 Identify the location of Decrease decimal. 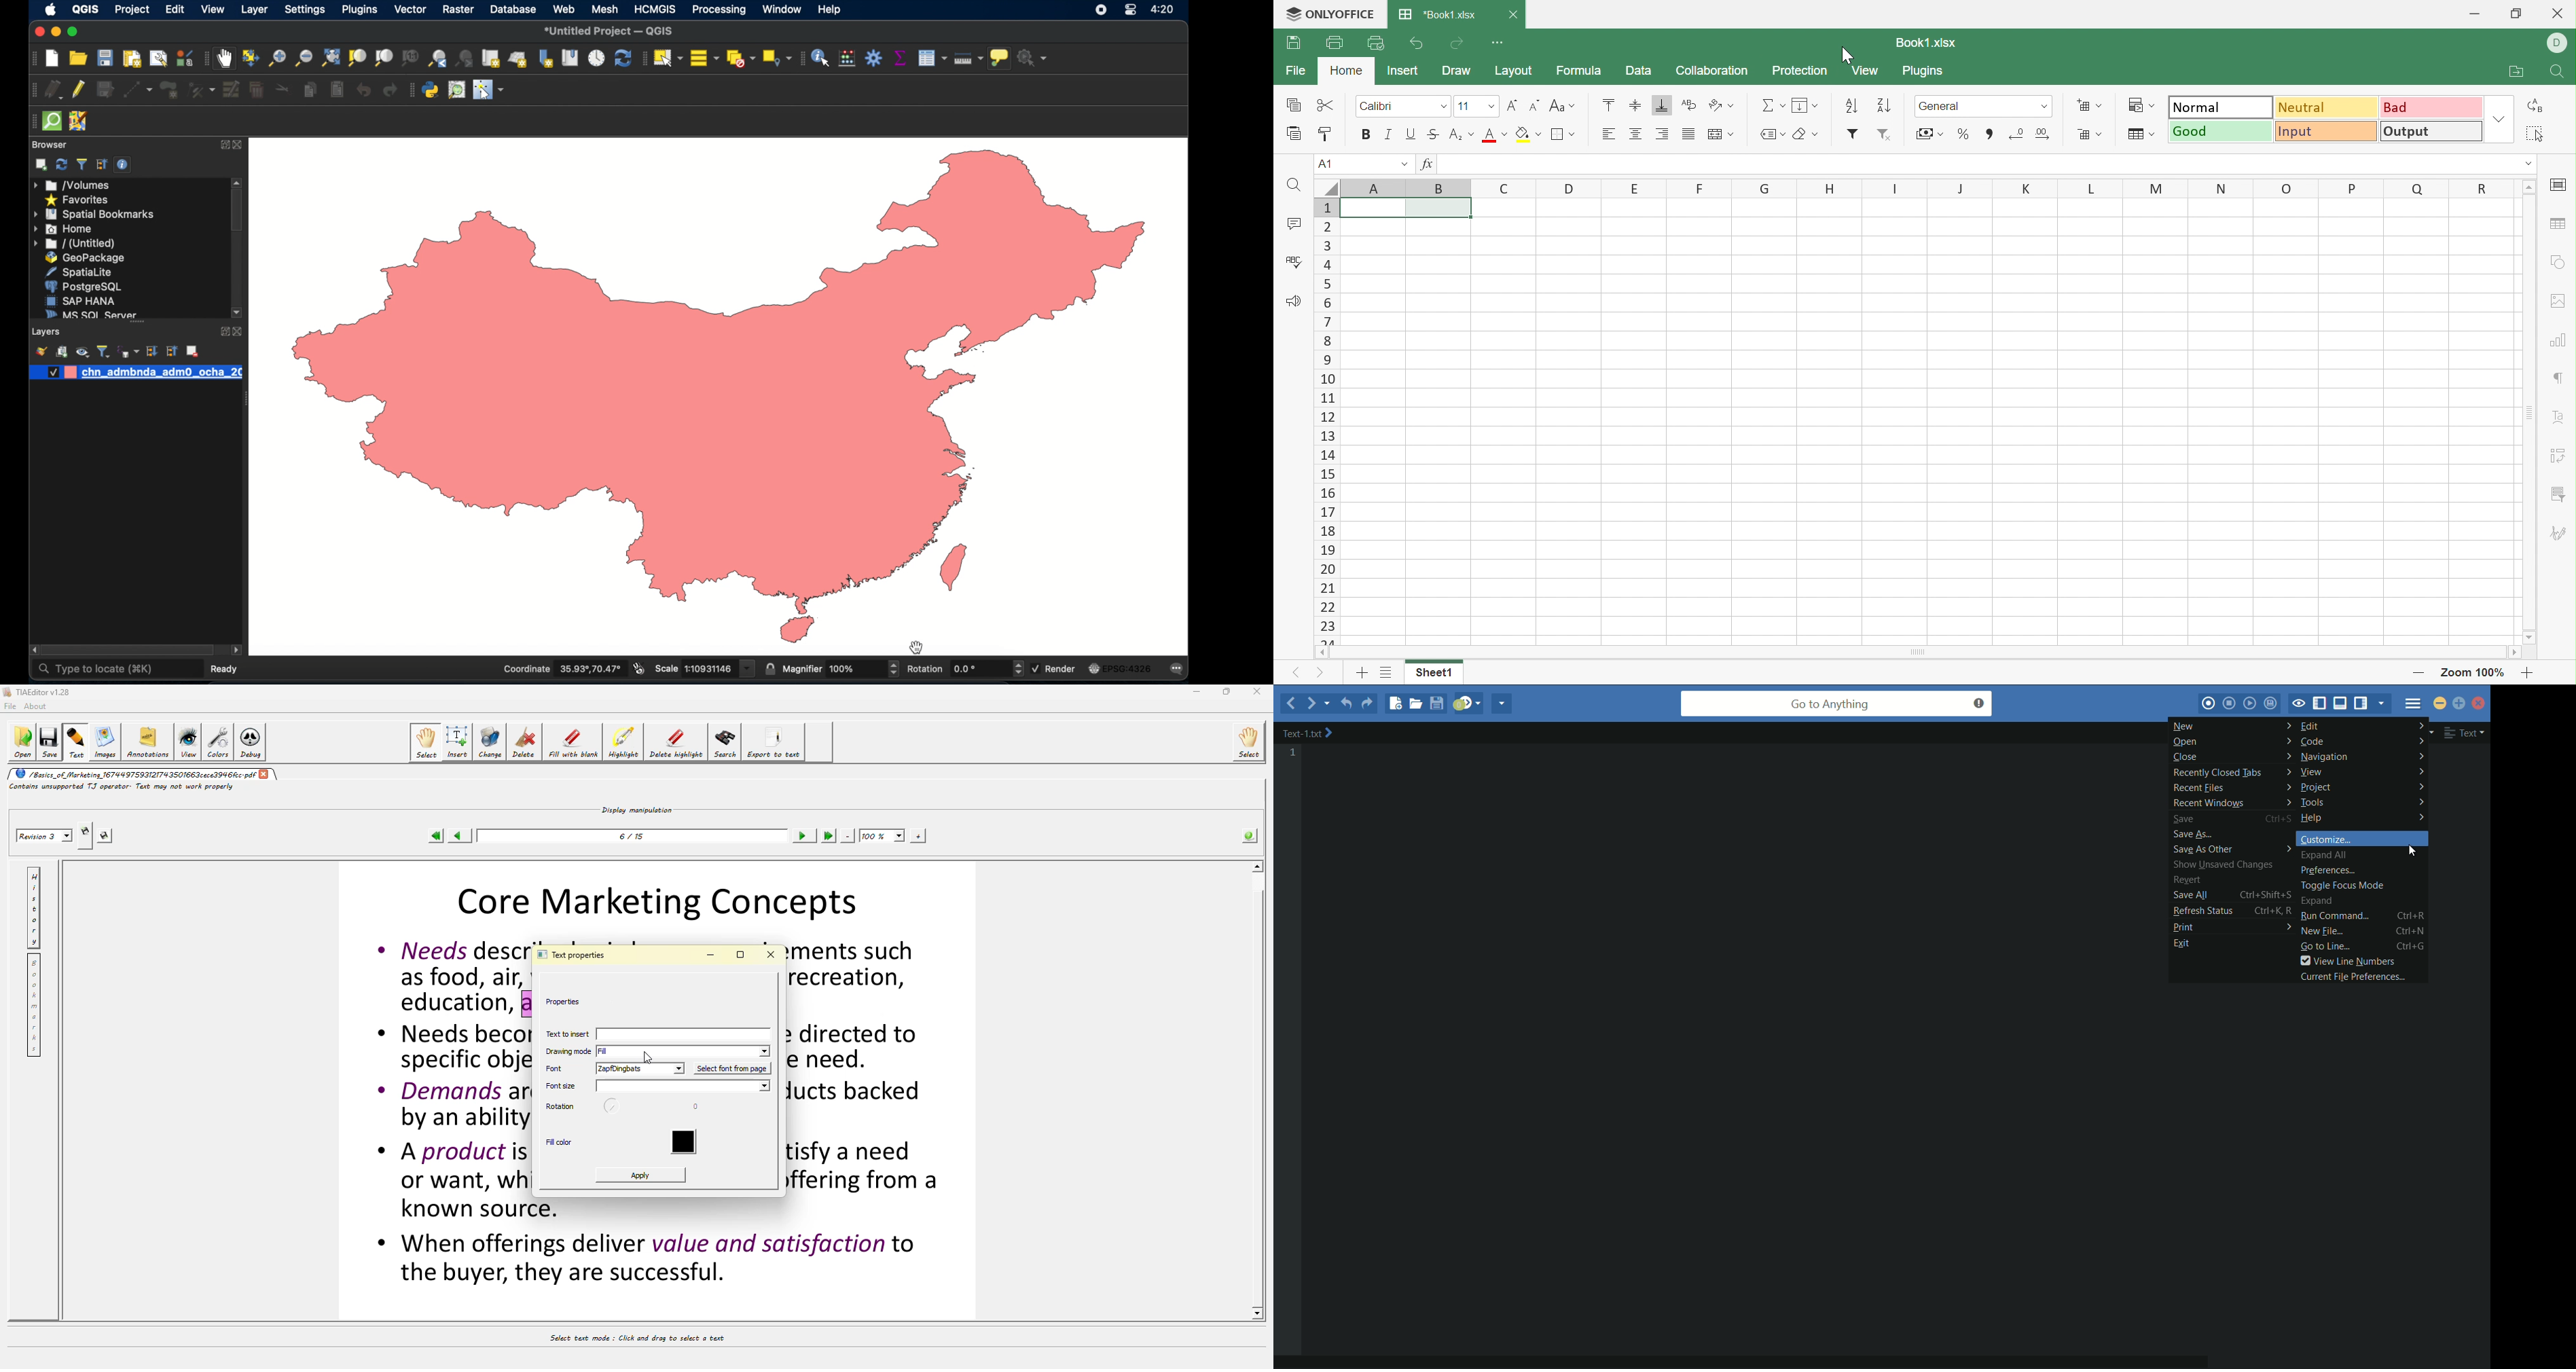
(2017, 132).